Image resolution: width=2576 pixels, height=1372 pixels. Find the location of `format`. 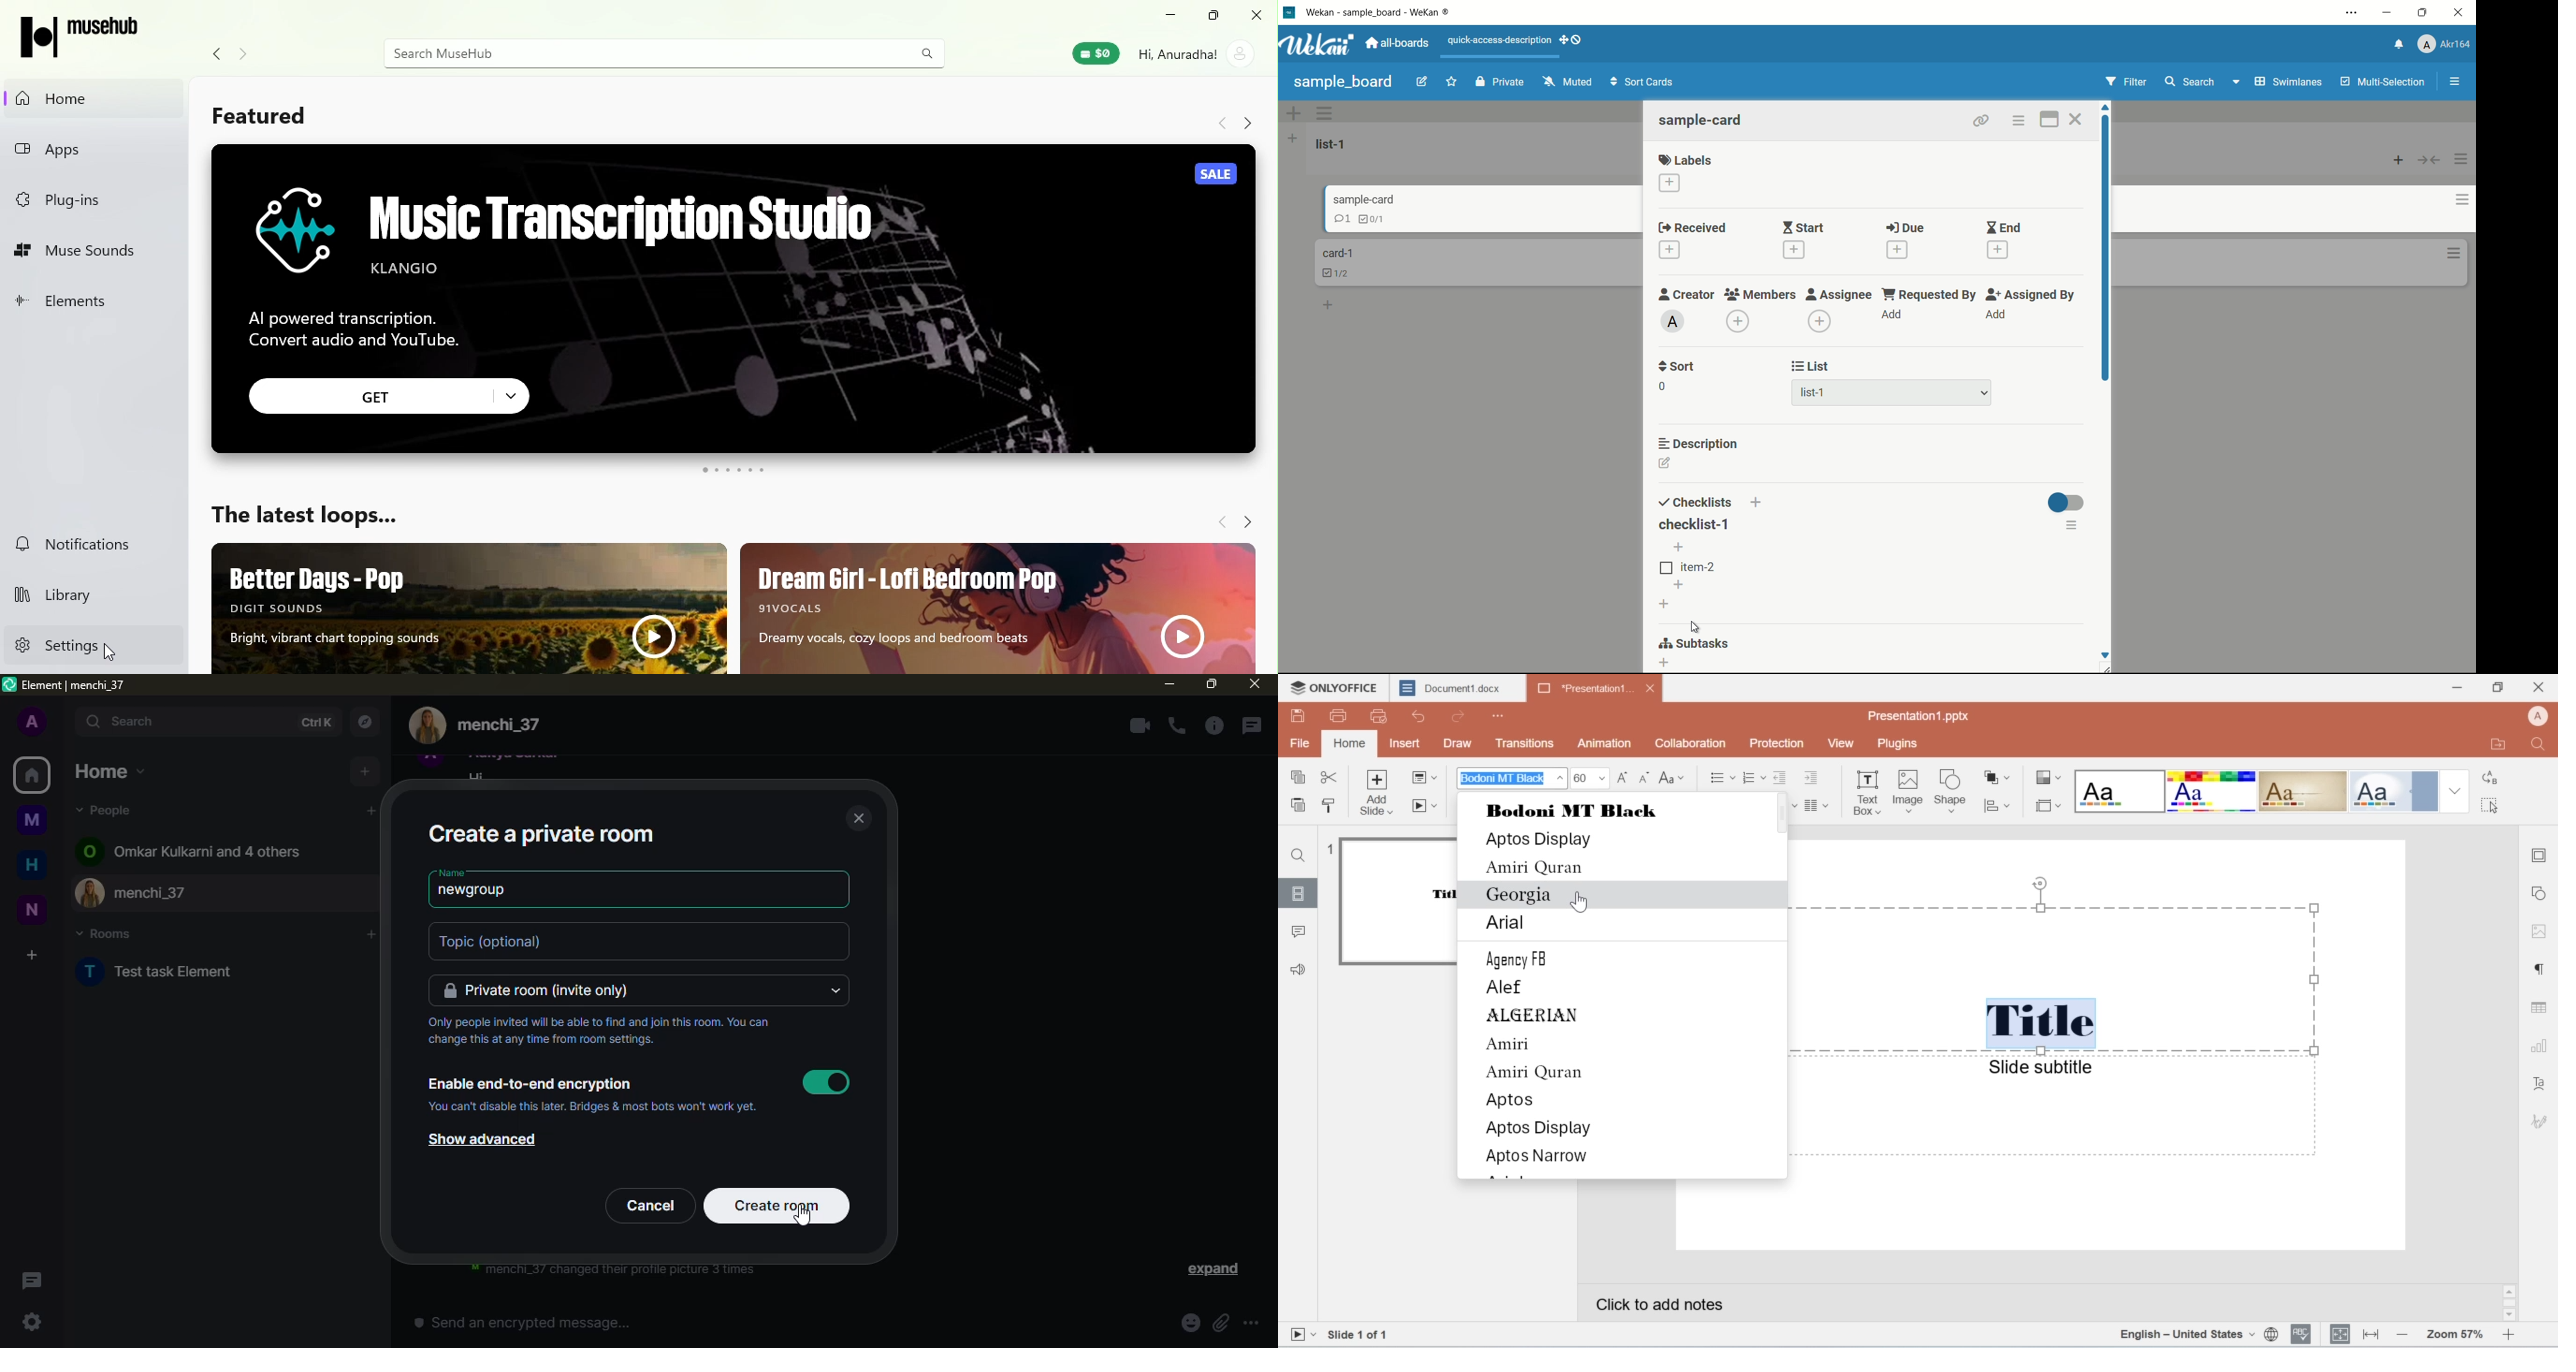

format is located at coordinates (2273, 791).